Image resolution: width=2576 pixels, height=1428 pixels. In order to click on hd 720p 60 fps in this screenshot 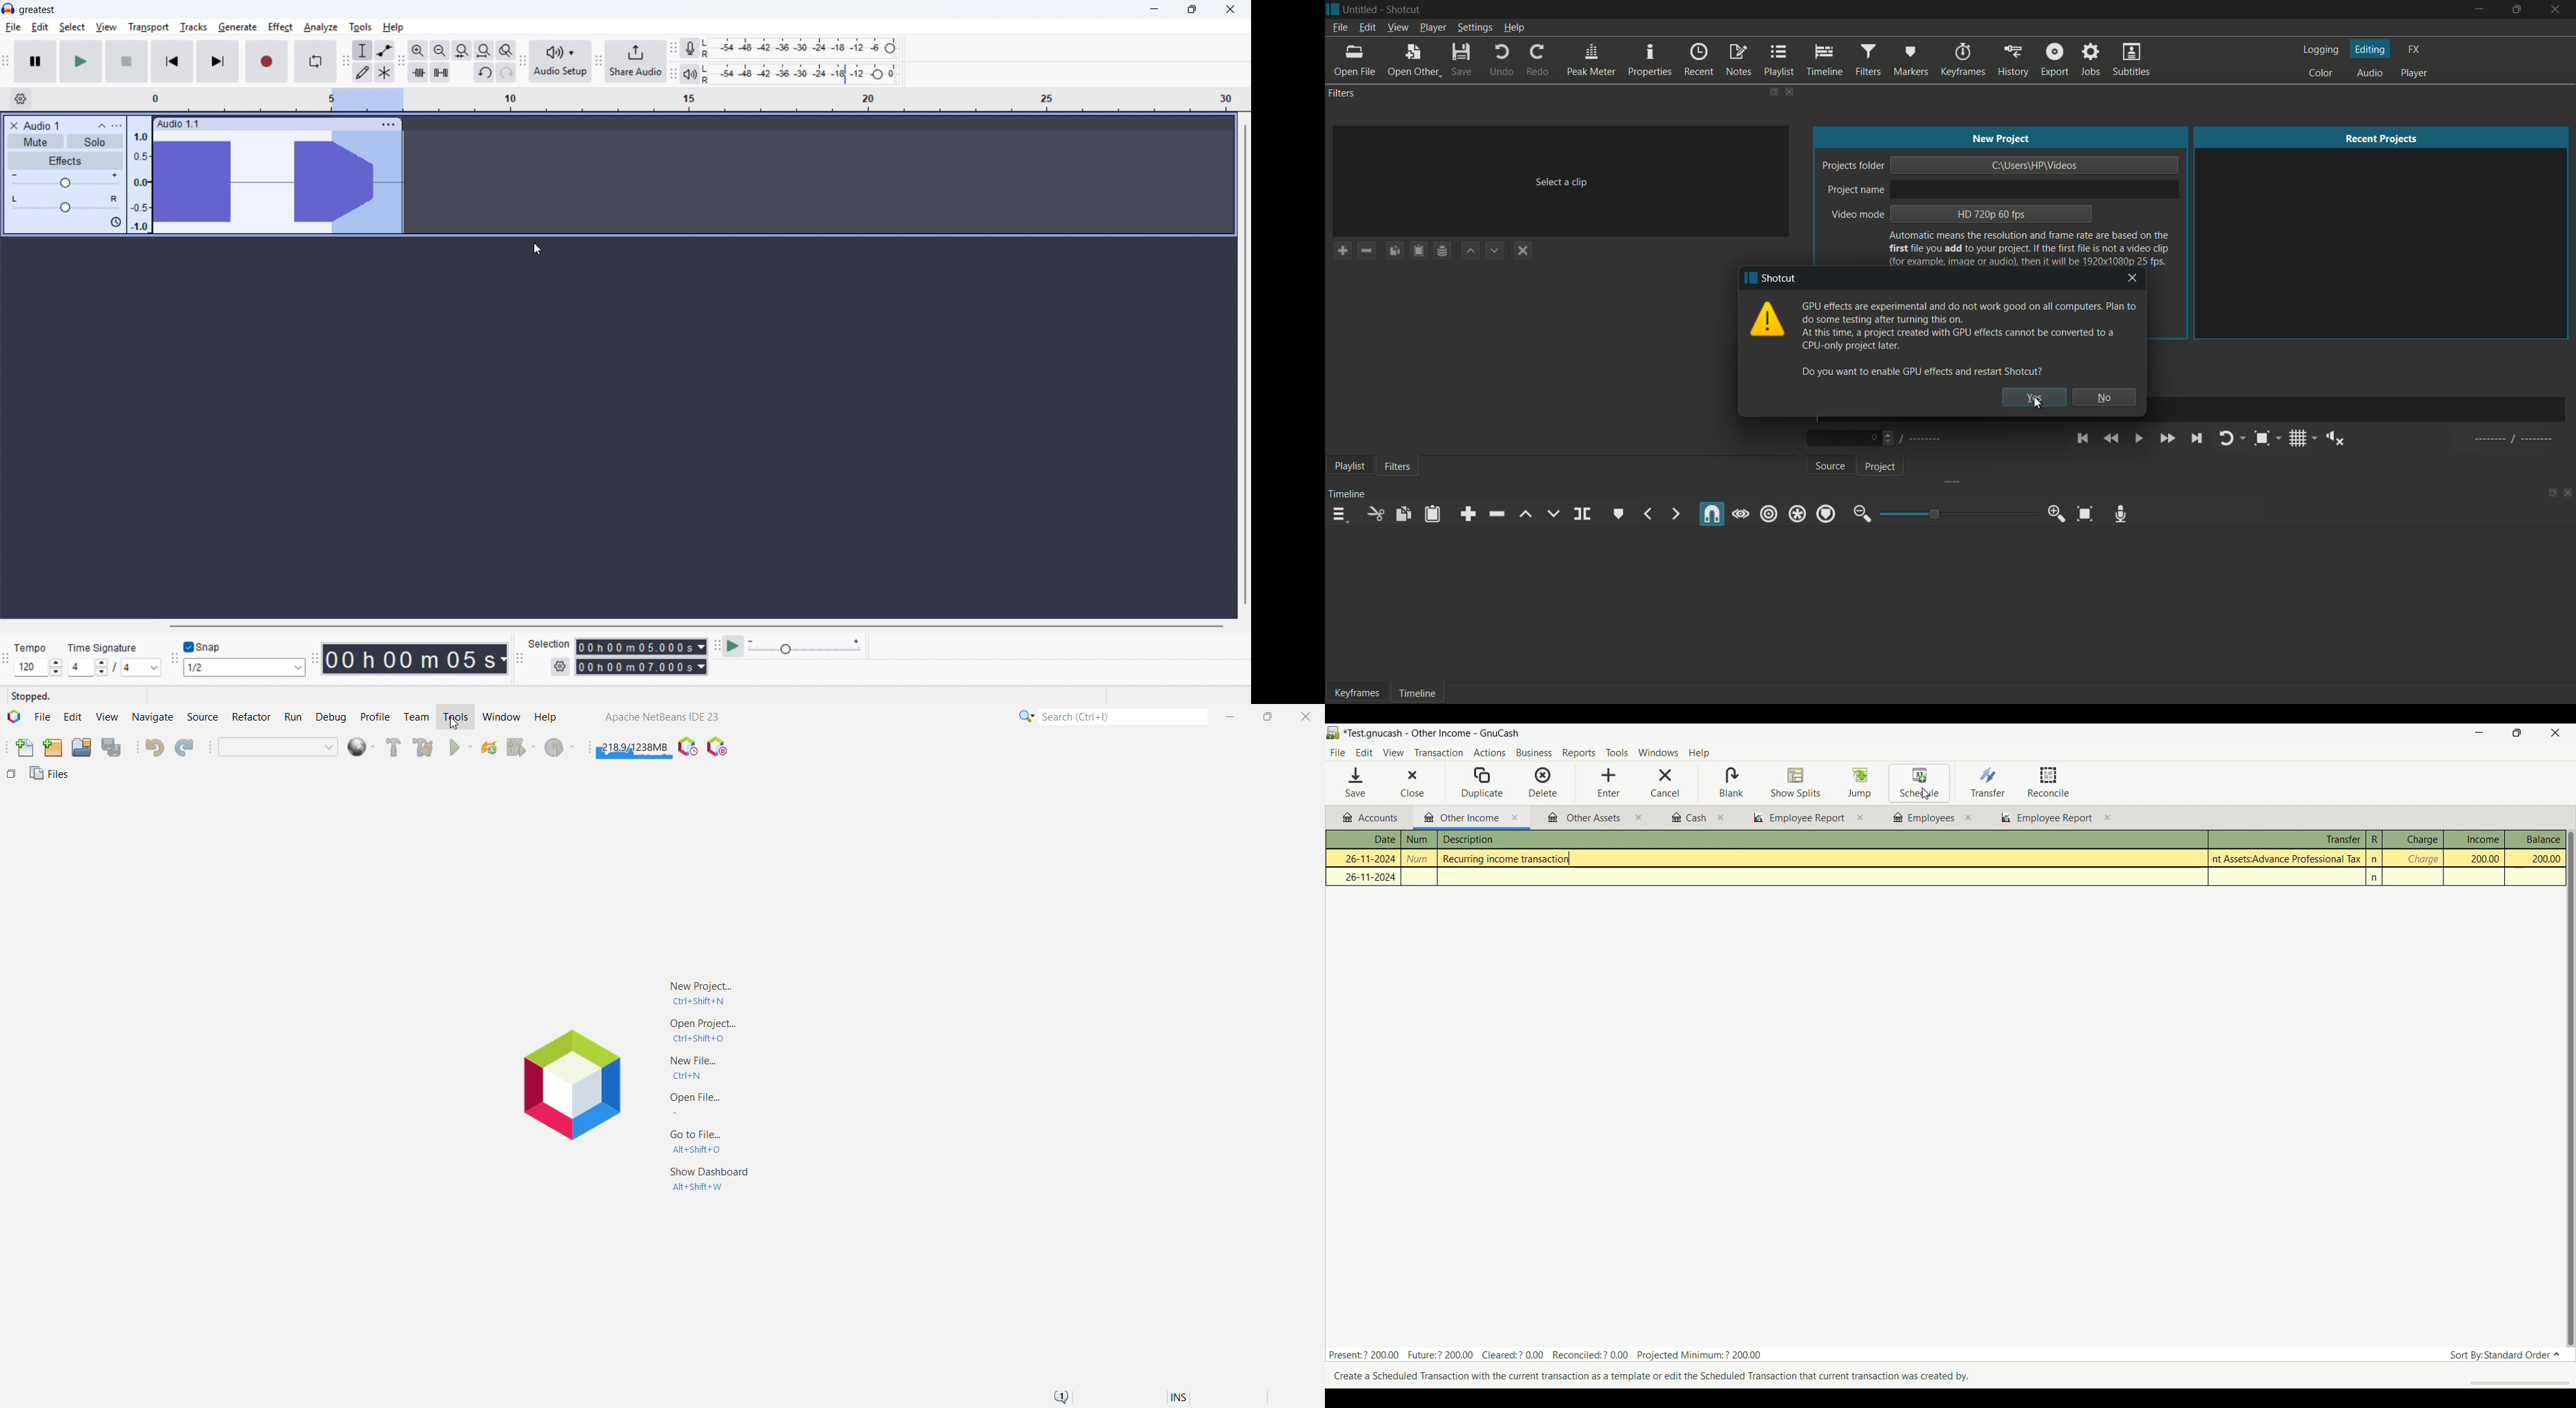, I will do `click(1991, 214)`.